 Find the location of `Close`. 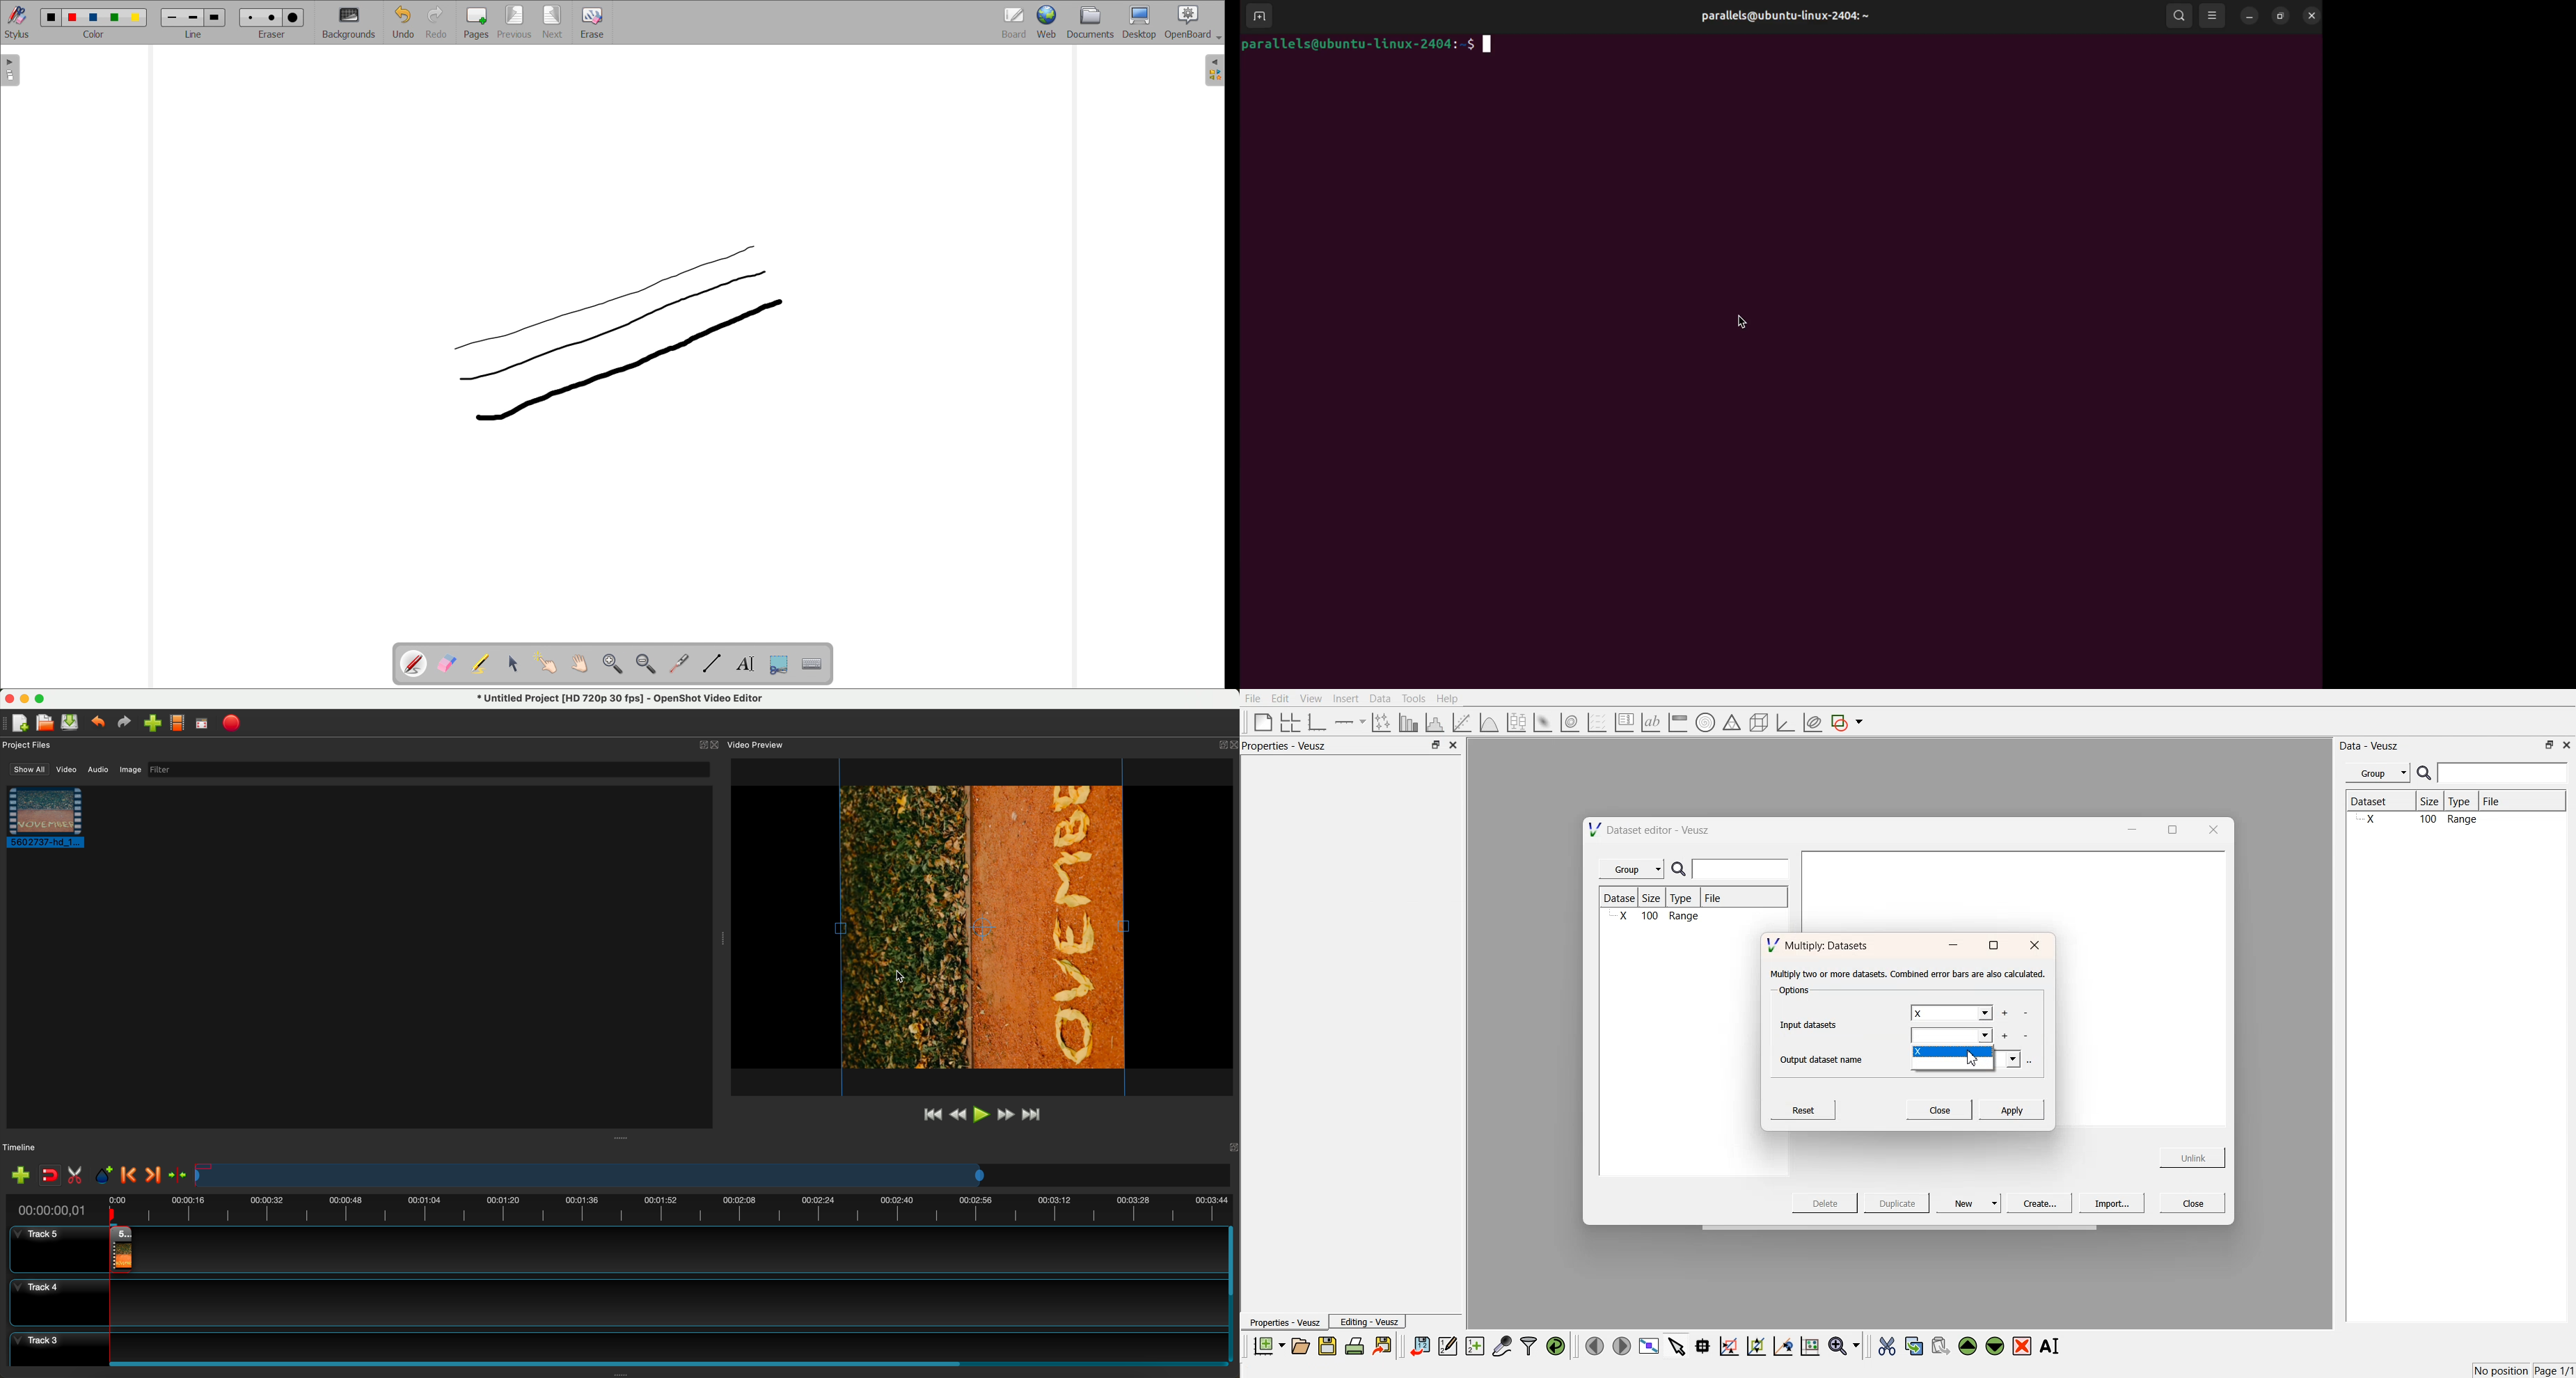

Close is located at coordinates (2193, 1202).